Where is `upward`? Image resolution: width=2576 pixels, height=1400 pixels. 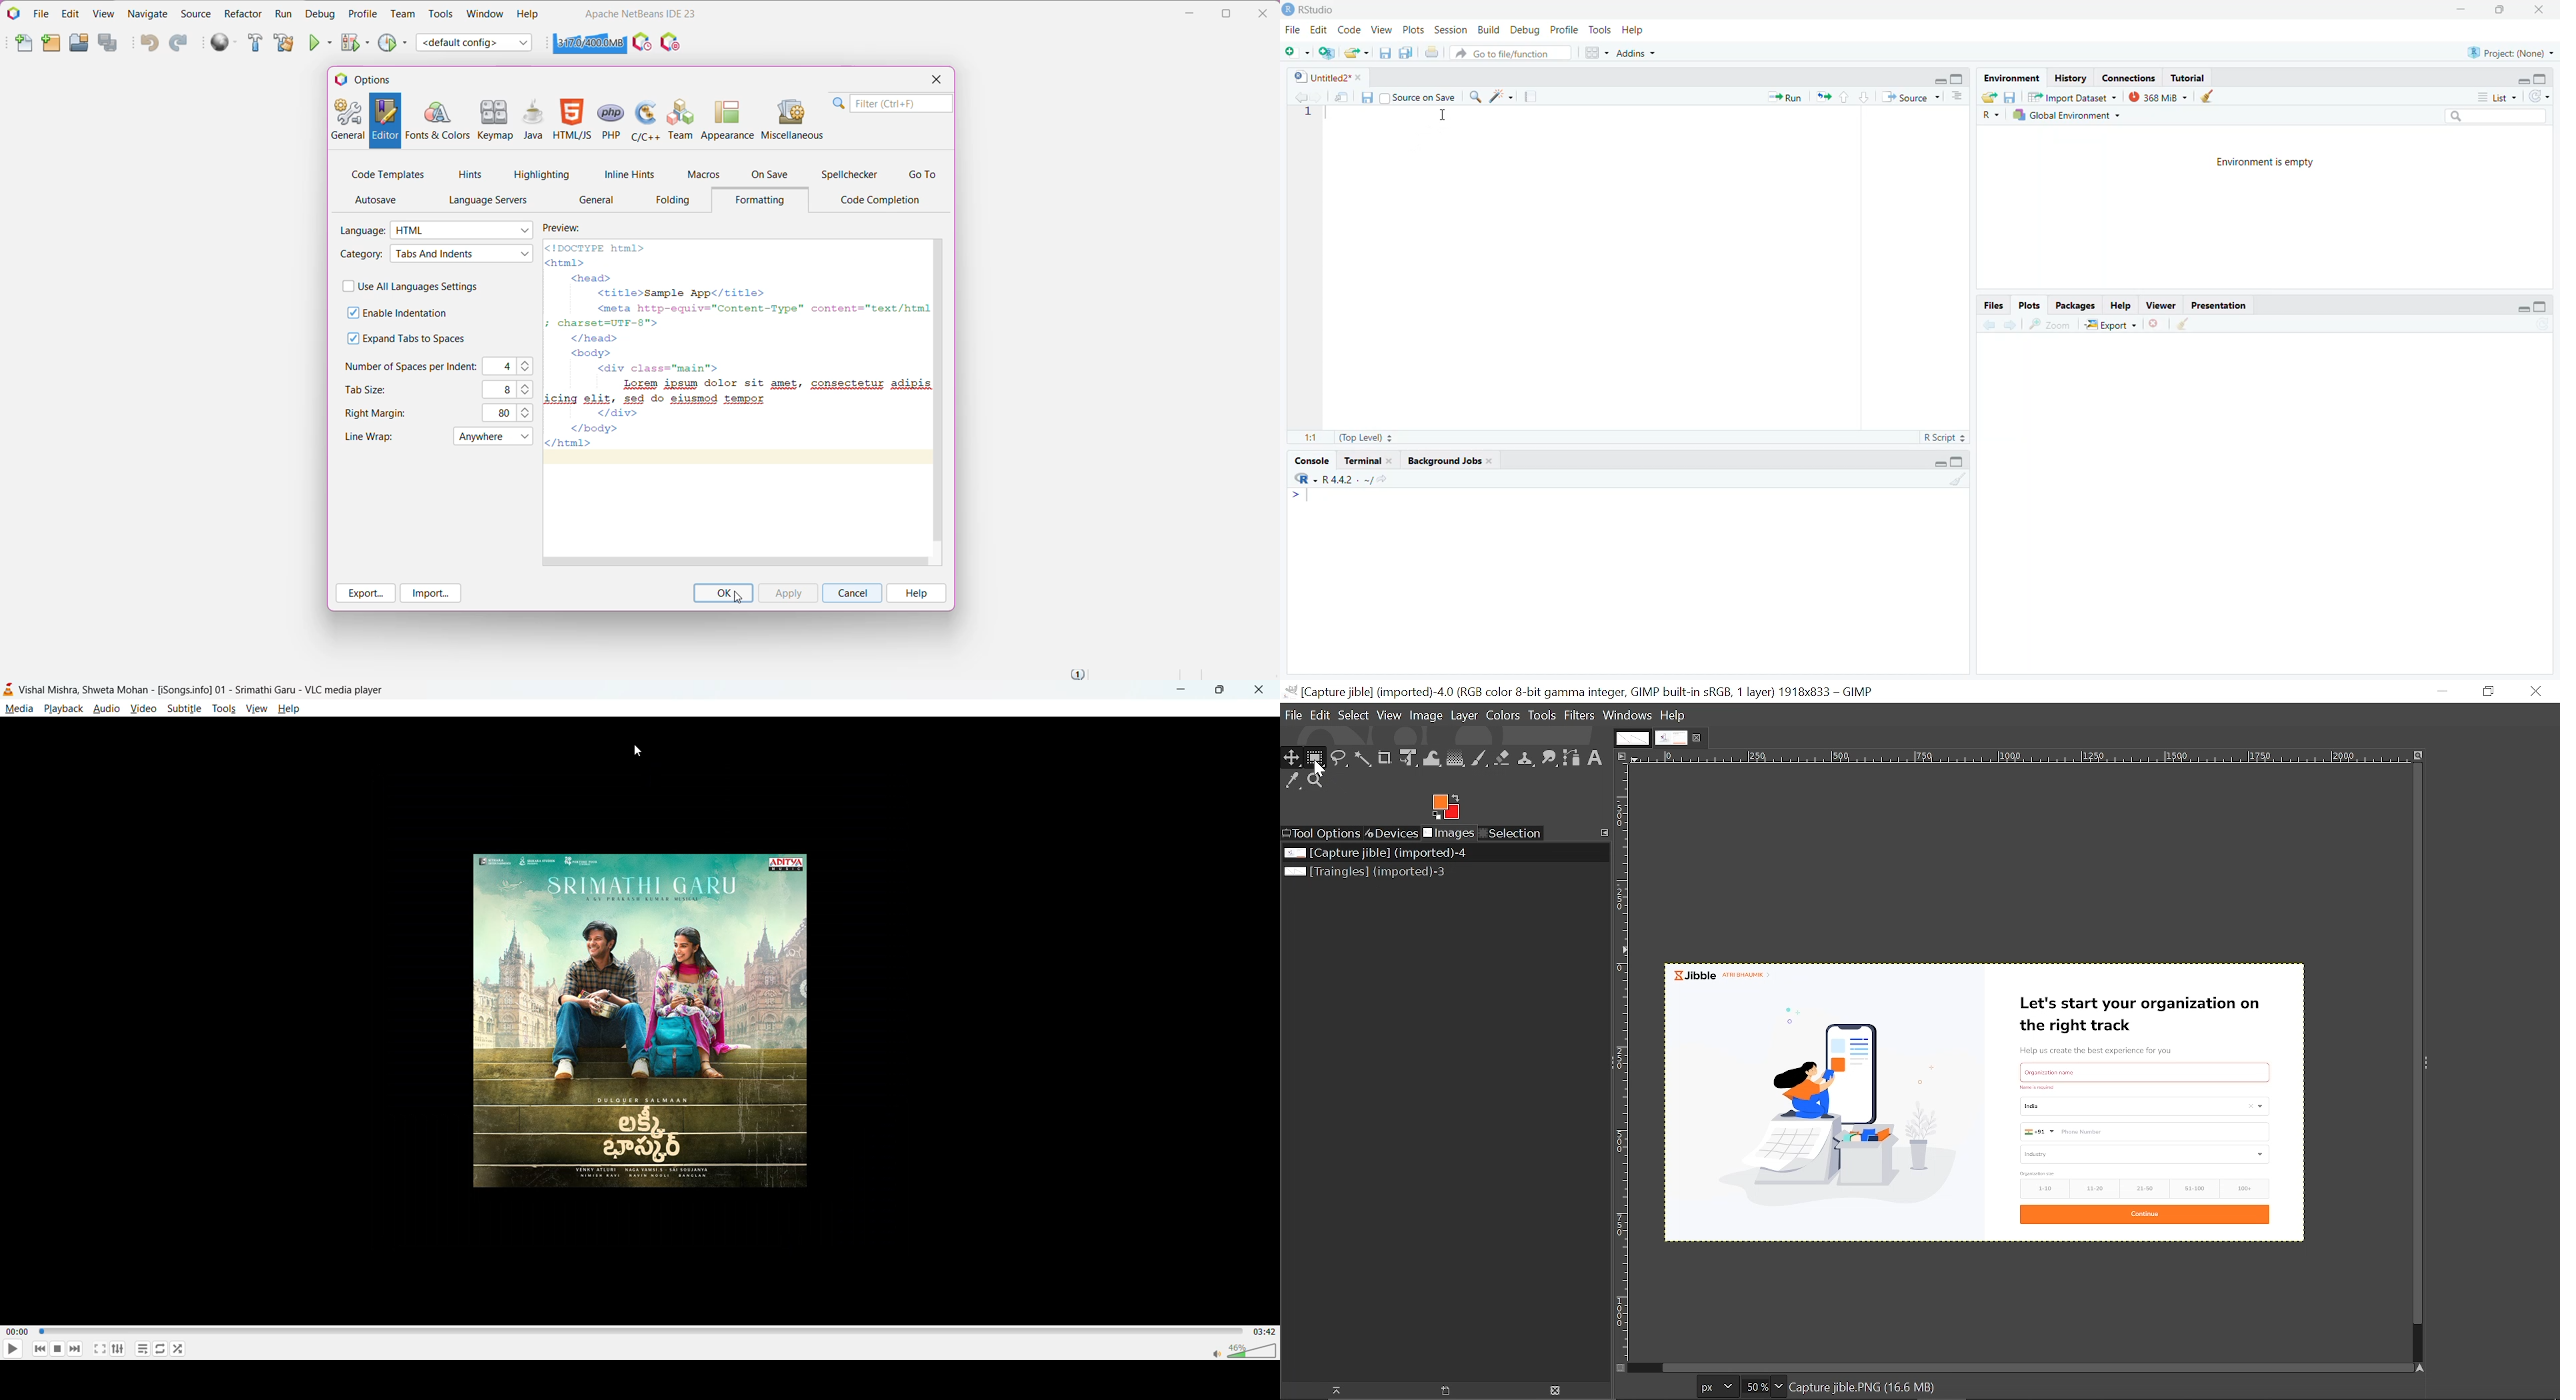
upward is located at coordinates (1843, 99).